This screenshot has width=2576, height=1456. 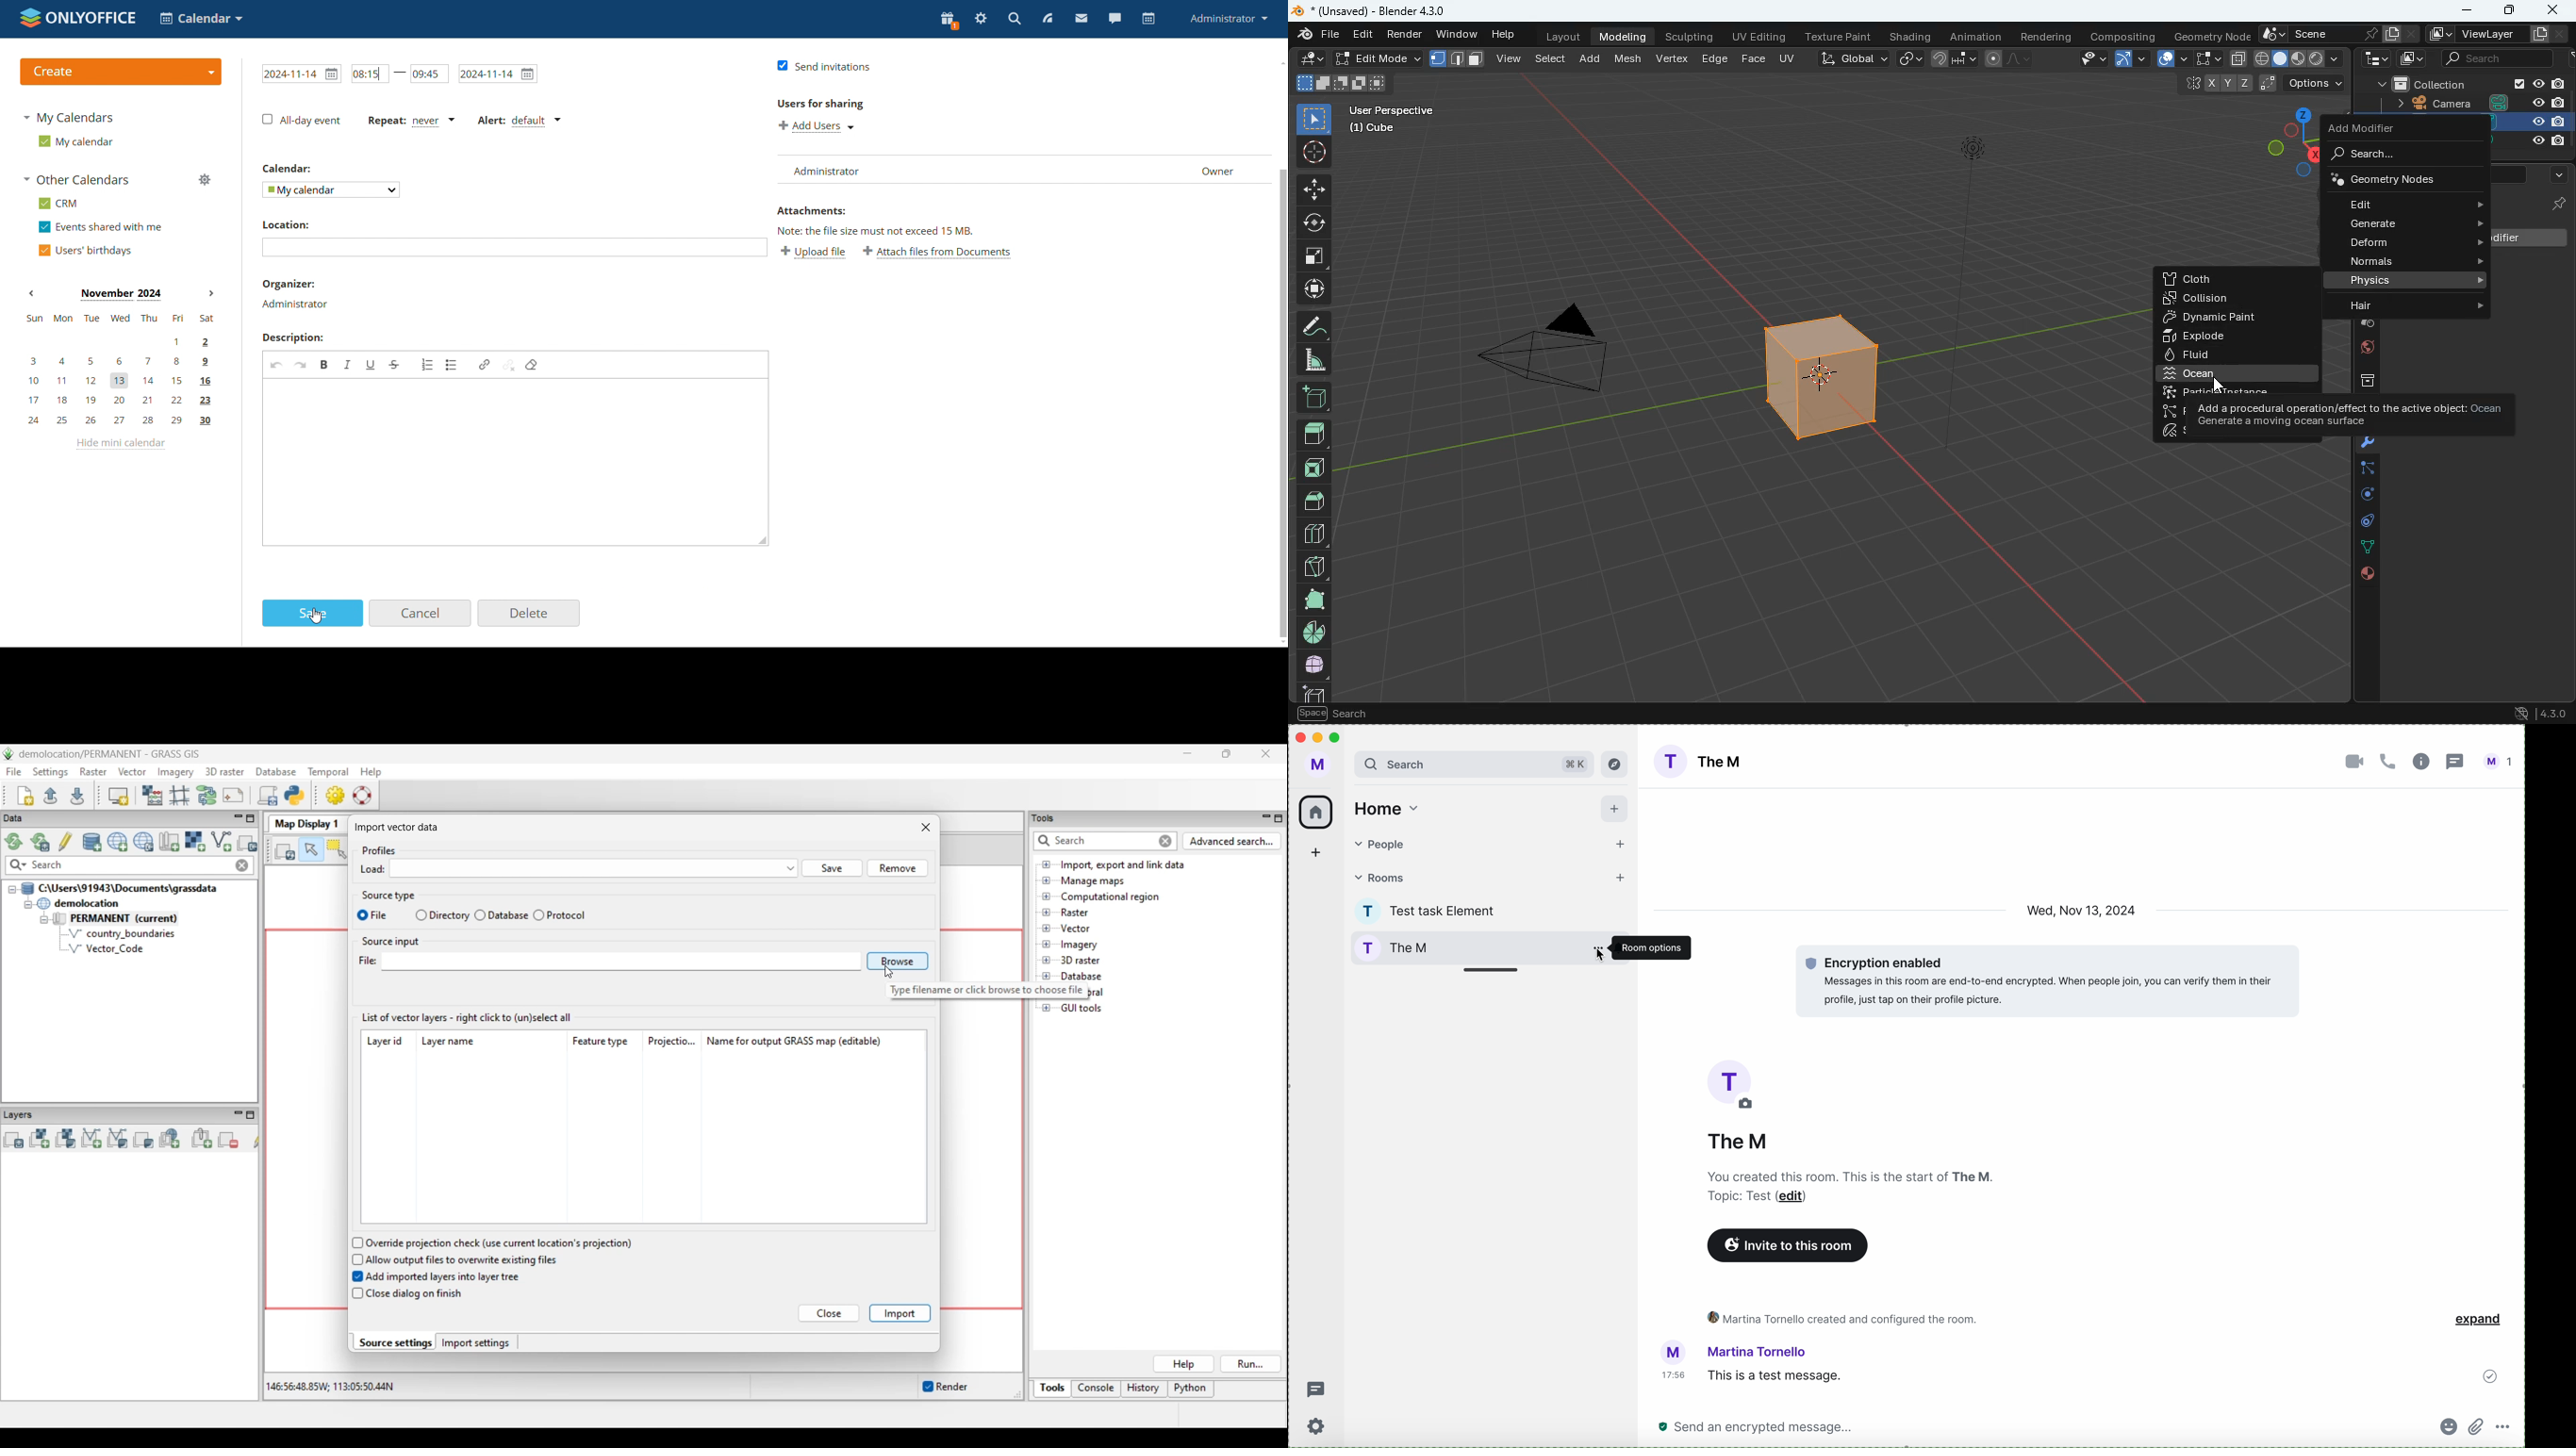 What do you see at coordinates (2010, 58) in the screenshot?
I see `draw` at bounding box center [2010, 58].